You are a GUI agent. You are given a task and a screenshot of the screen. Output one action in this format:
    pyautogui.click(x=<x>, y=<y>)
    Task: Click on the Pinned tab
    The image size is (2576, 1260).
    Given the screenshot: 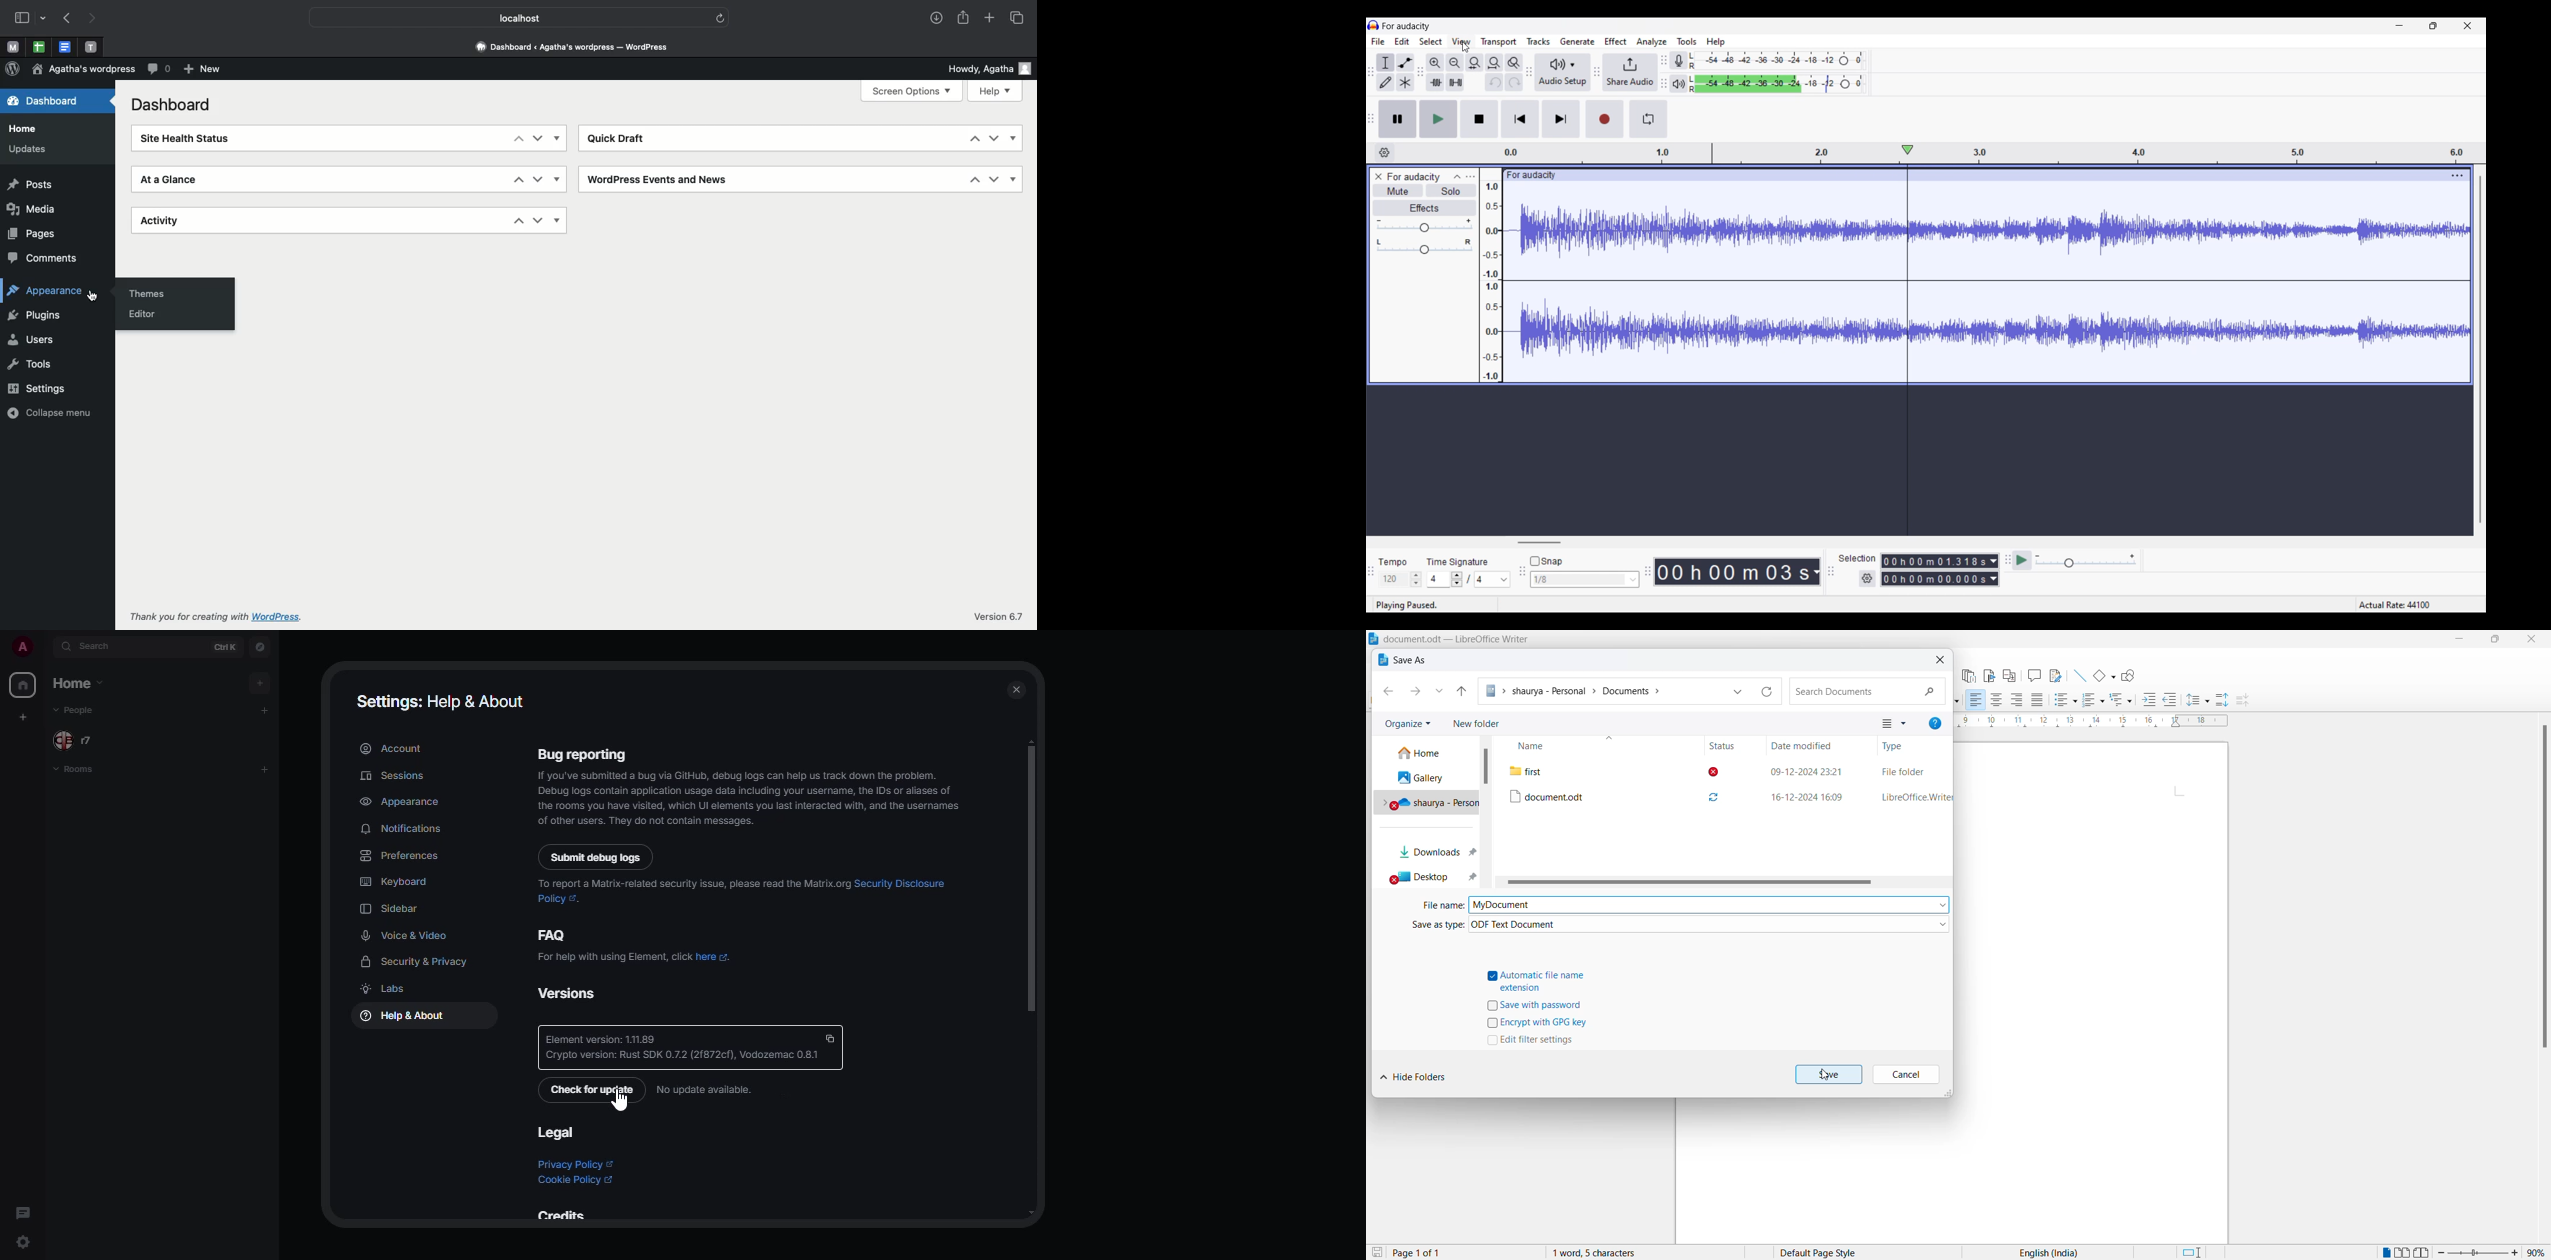 What is the action you would take?
    pyautogui.click(x=39, y=48)
    